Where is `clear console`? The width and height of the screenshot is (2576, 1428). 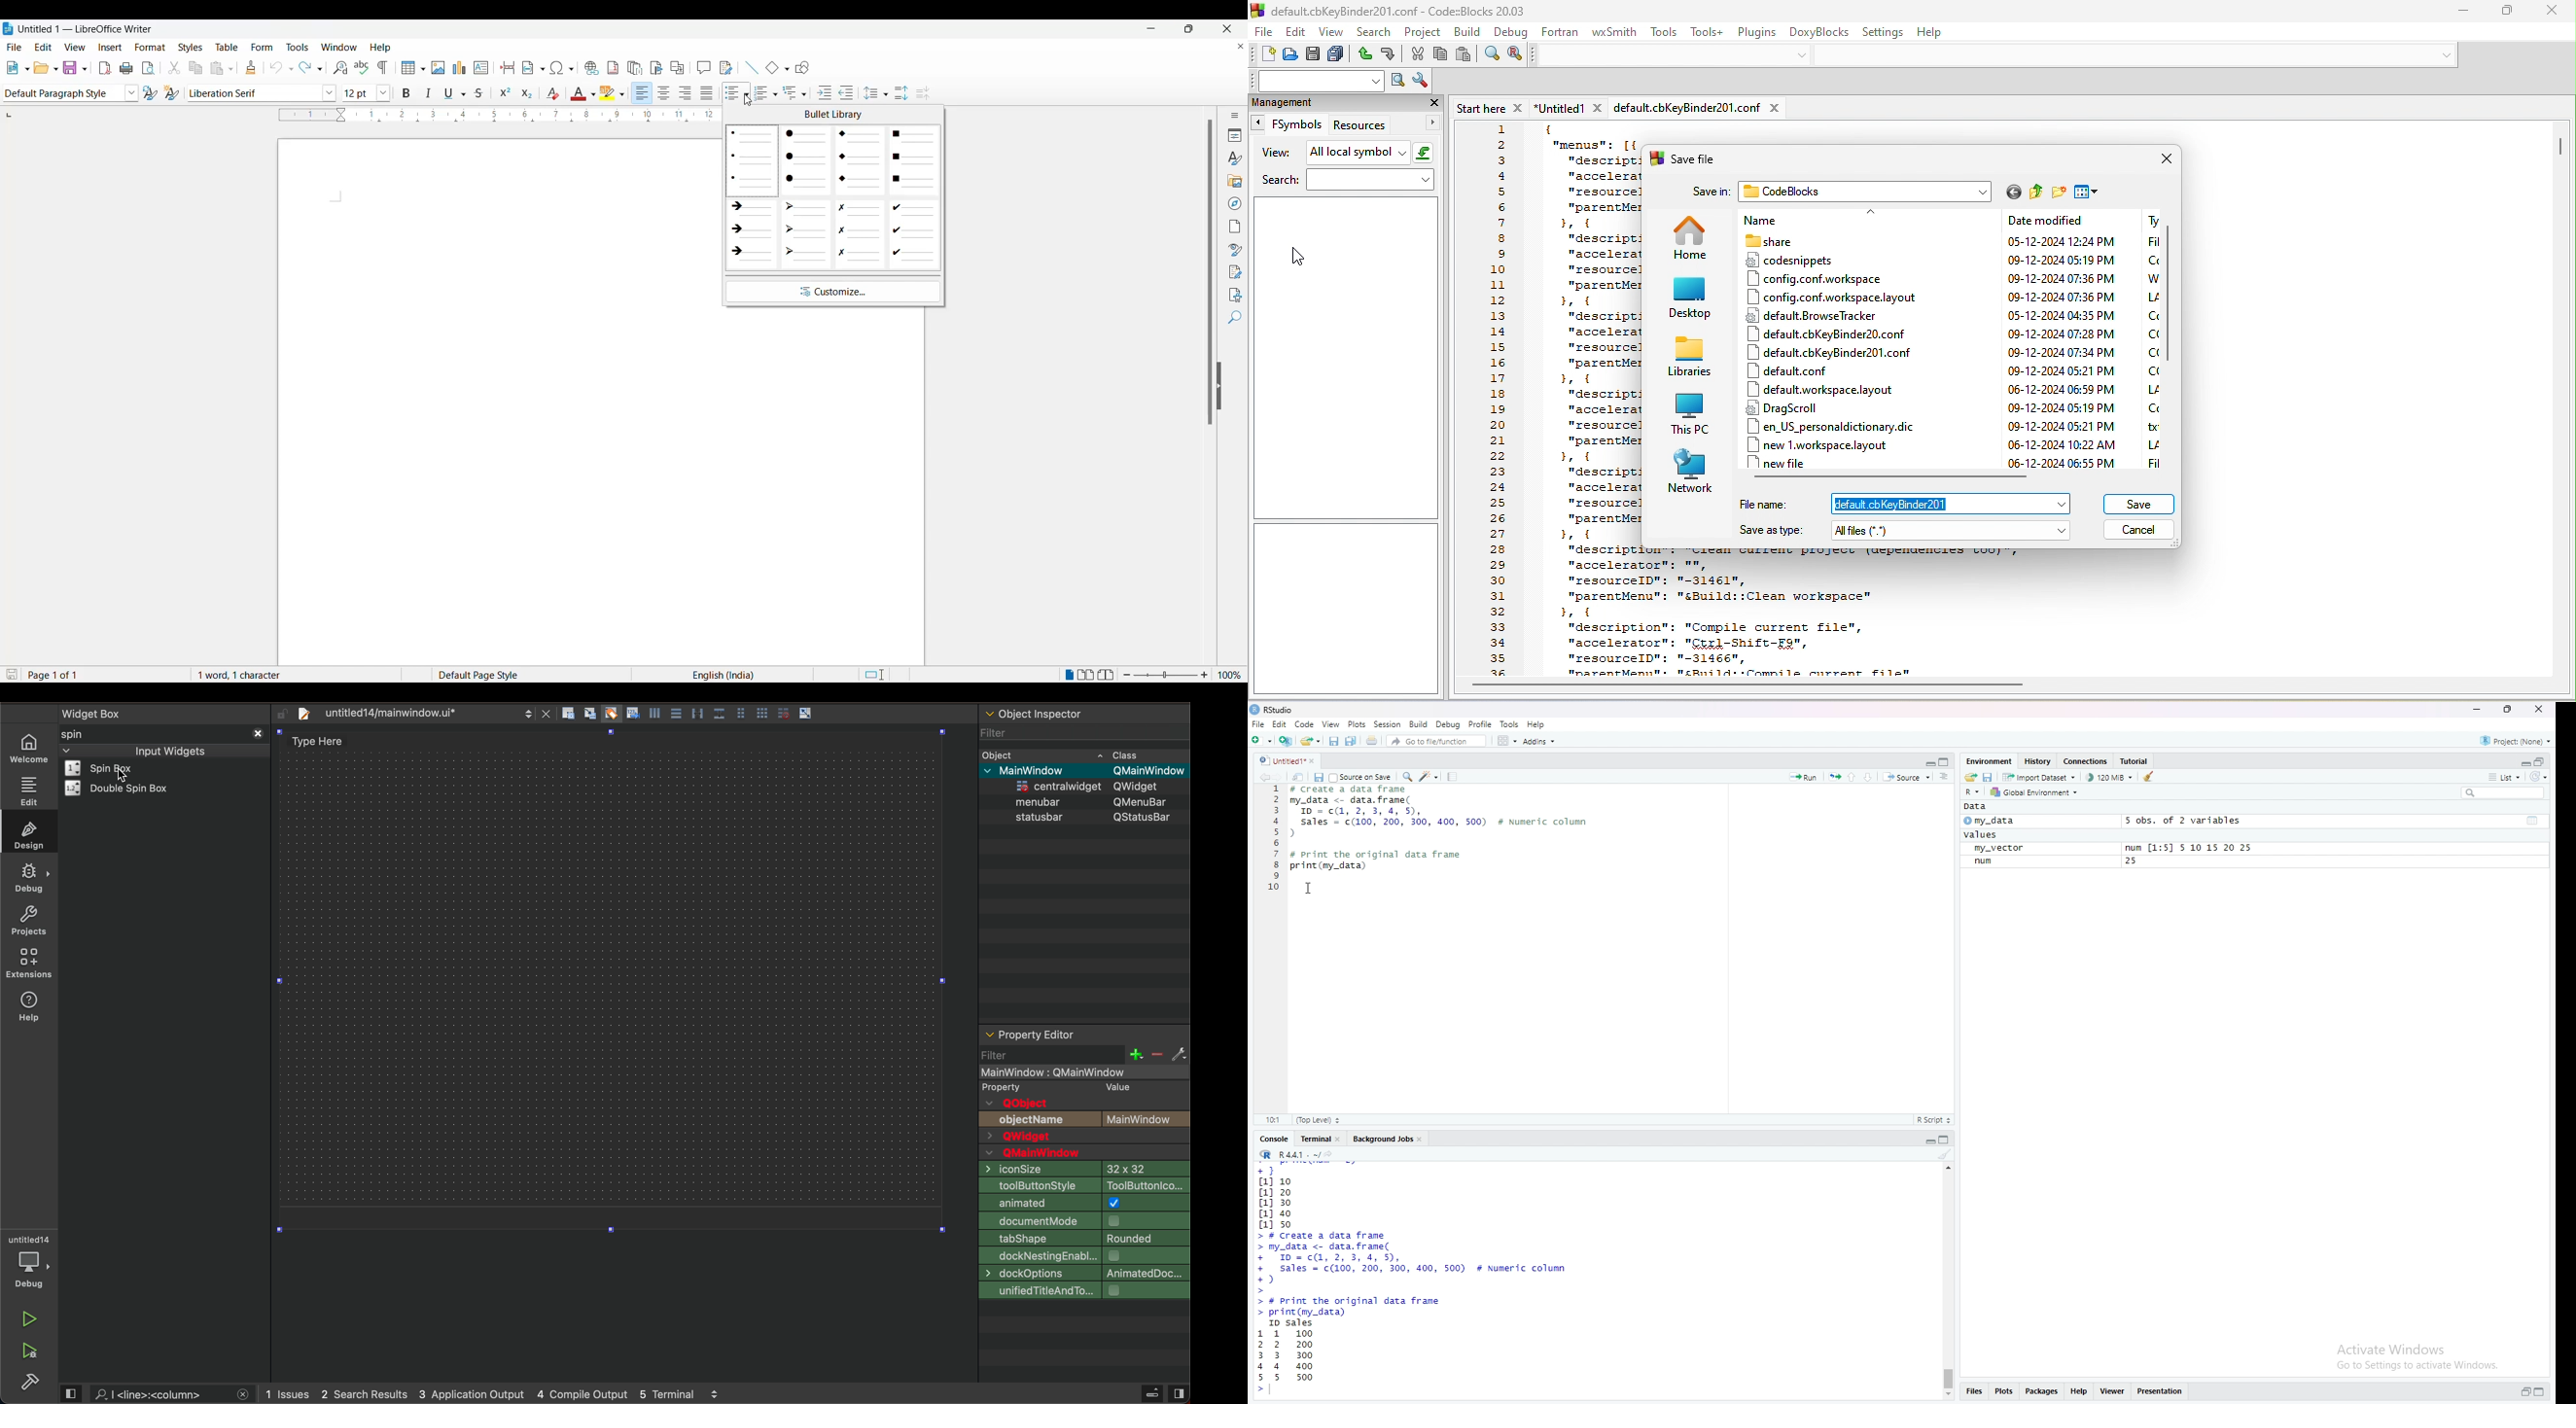 clear console is located at coordinates (1945, 1156).